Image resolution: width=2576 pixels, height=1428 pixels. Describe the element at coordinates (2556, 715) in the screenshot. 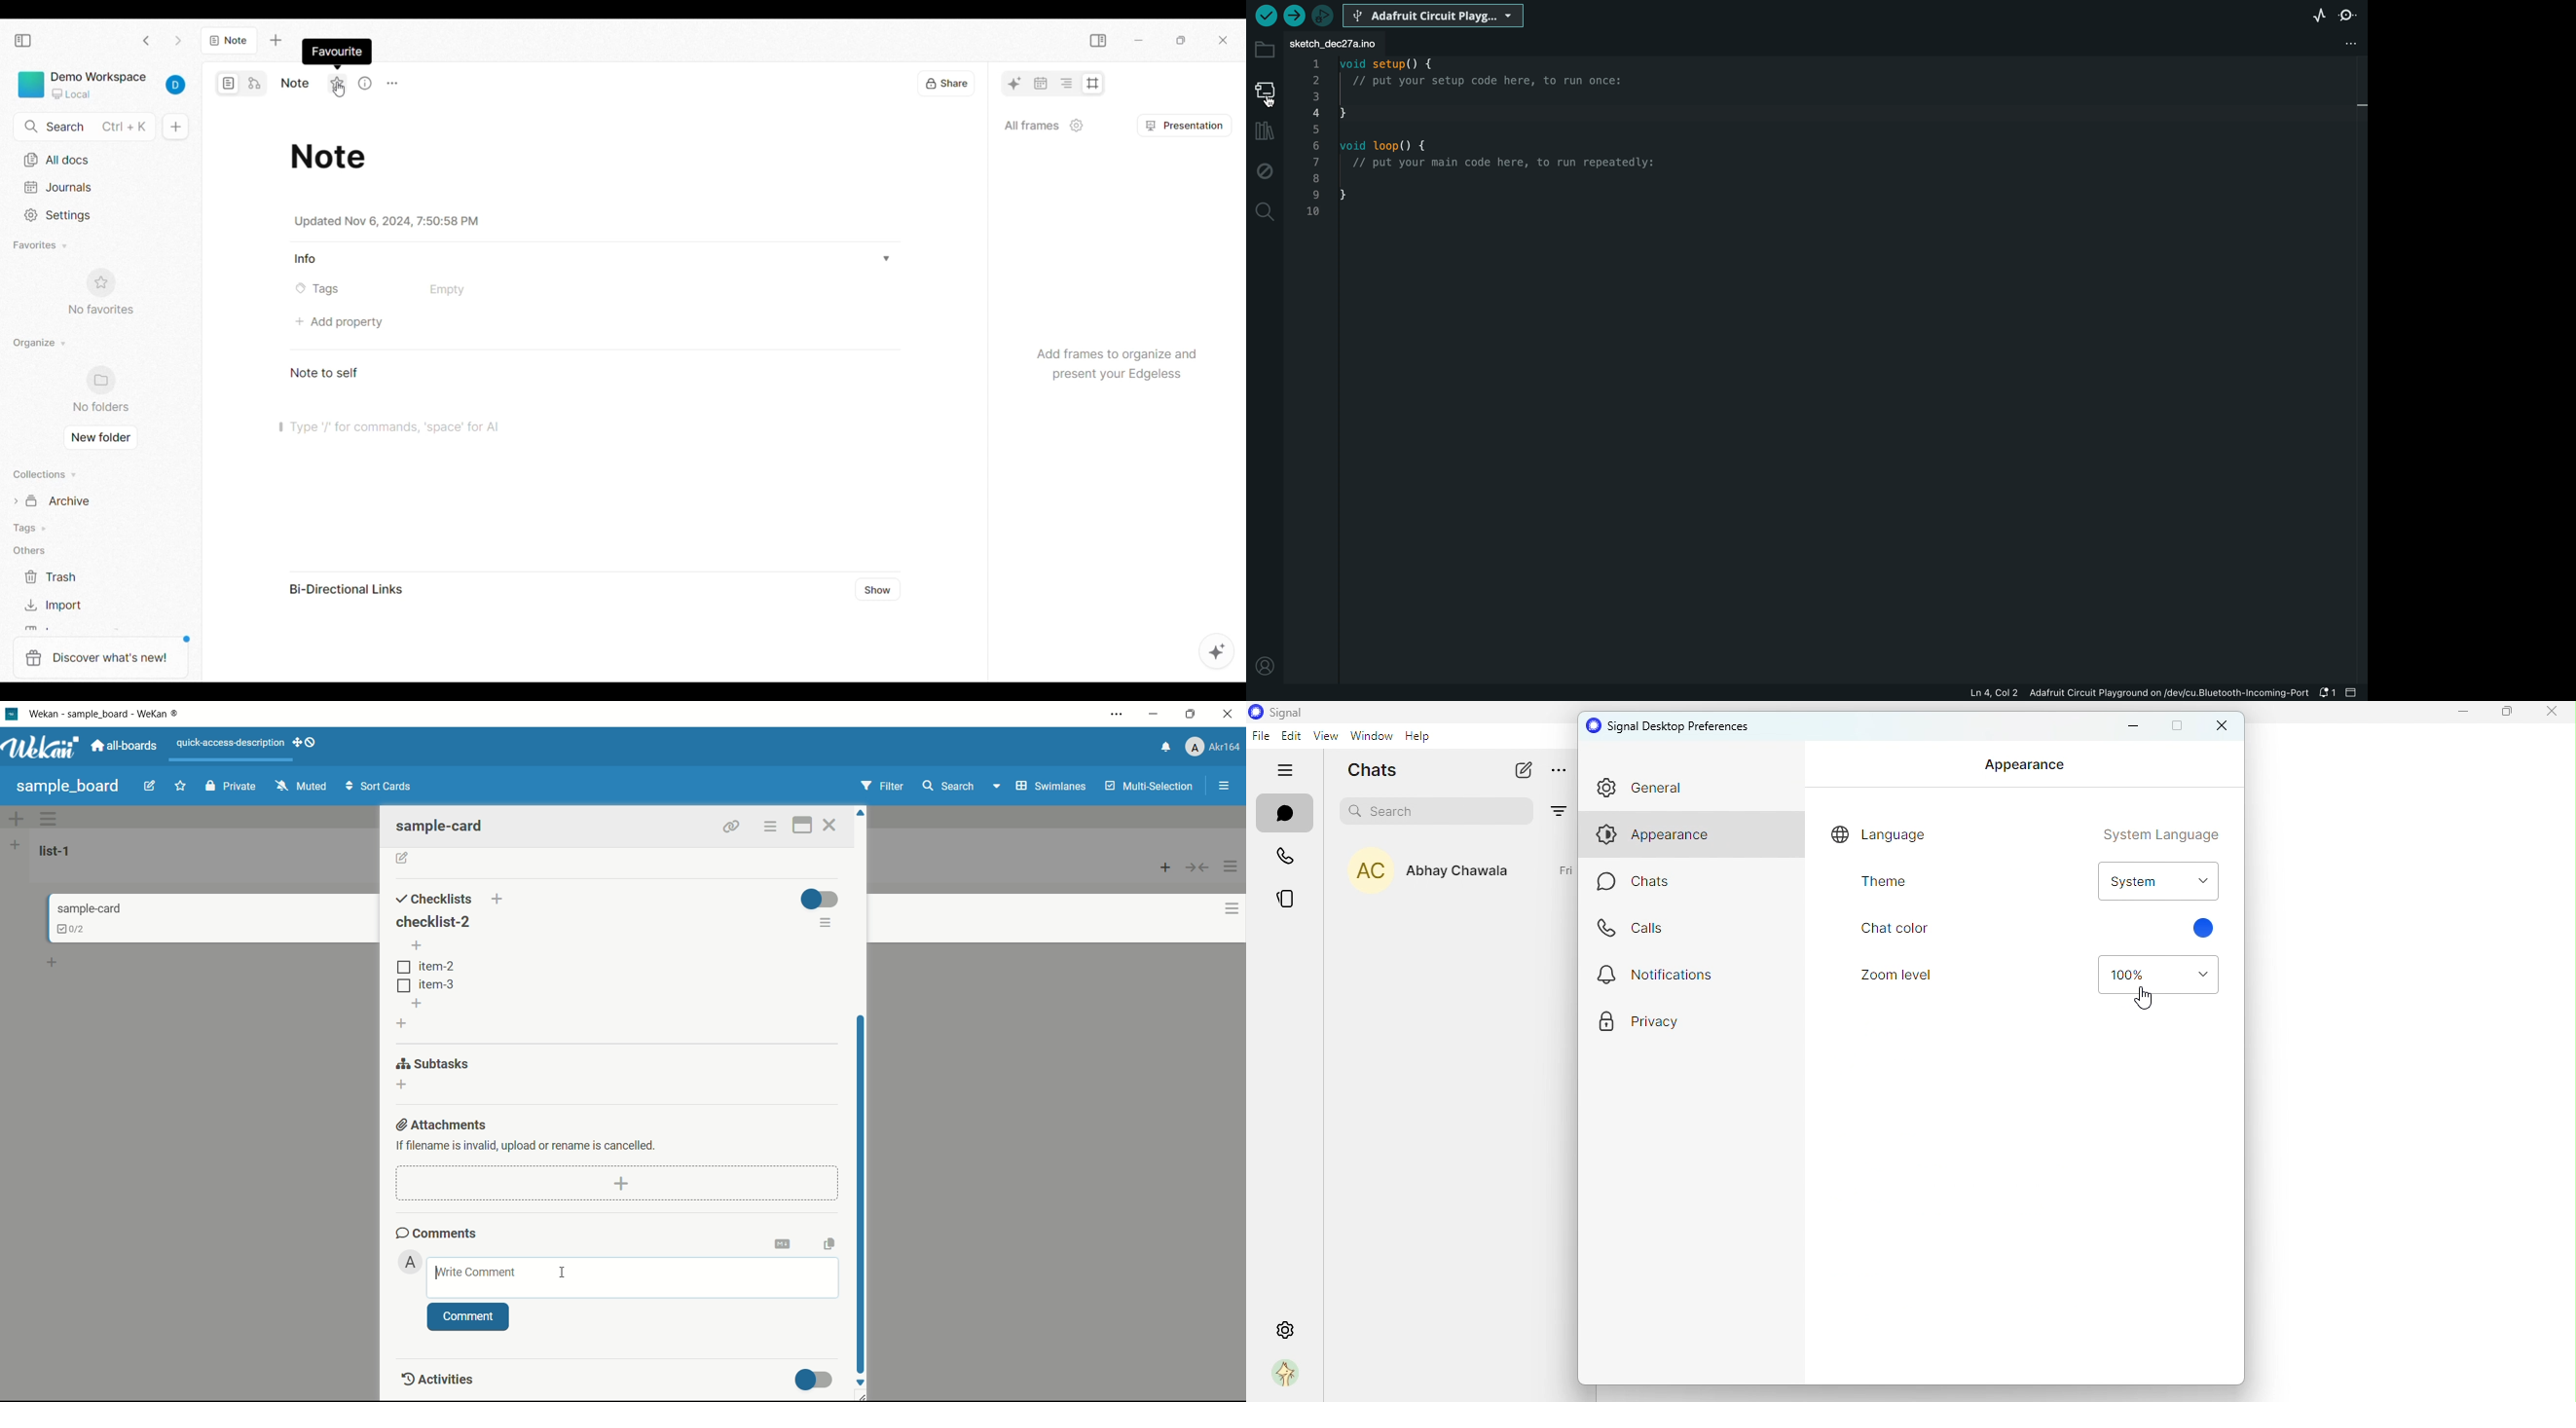

I see `close` at that location.